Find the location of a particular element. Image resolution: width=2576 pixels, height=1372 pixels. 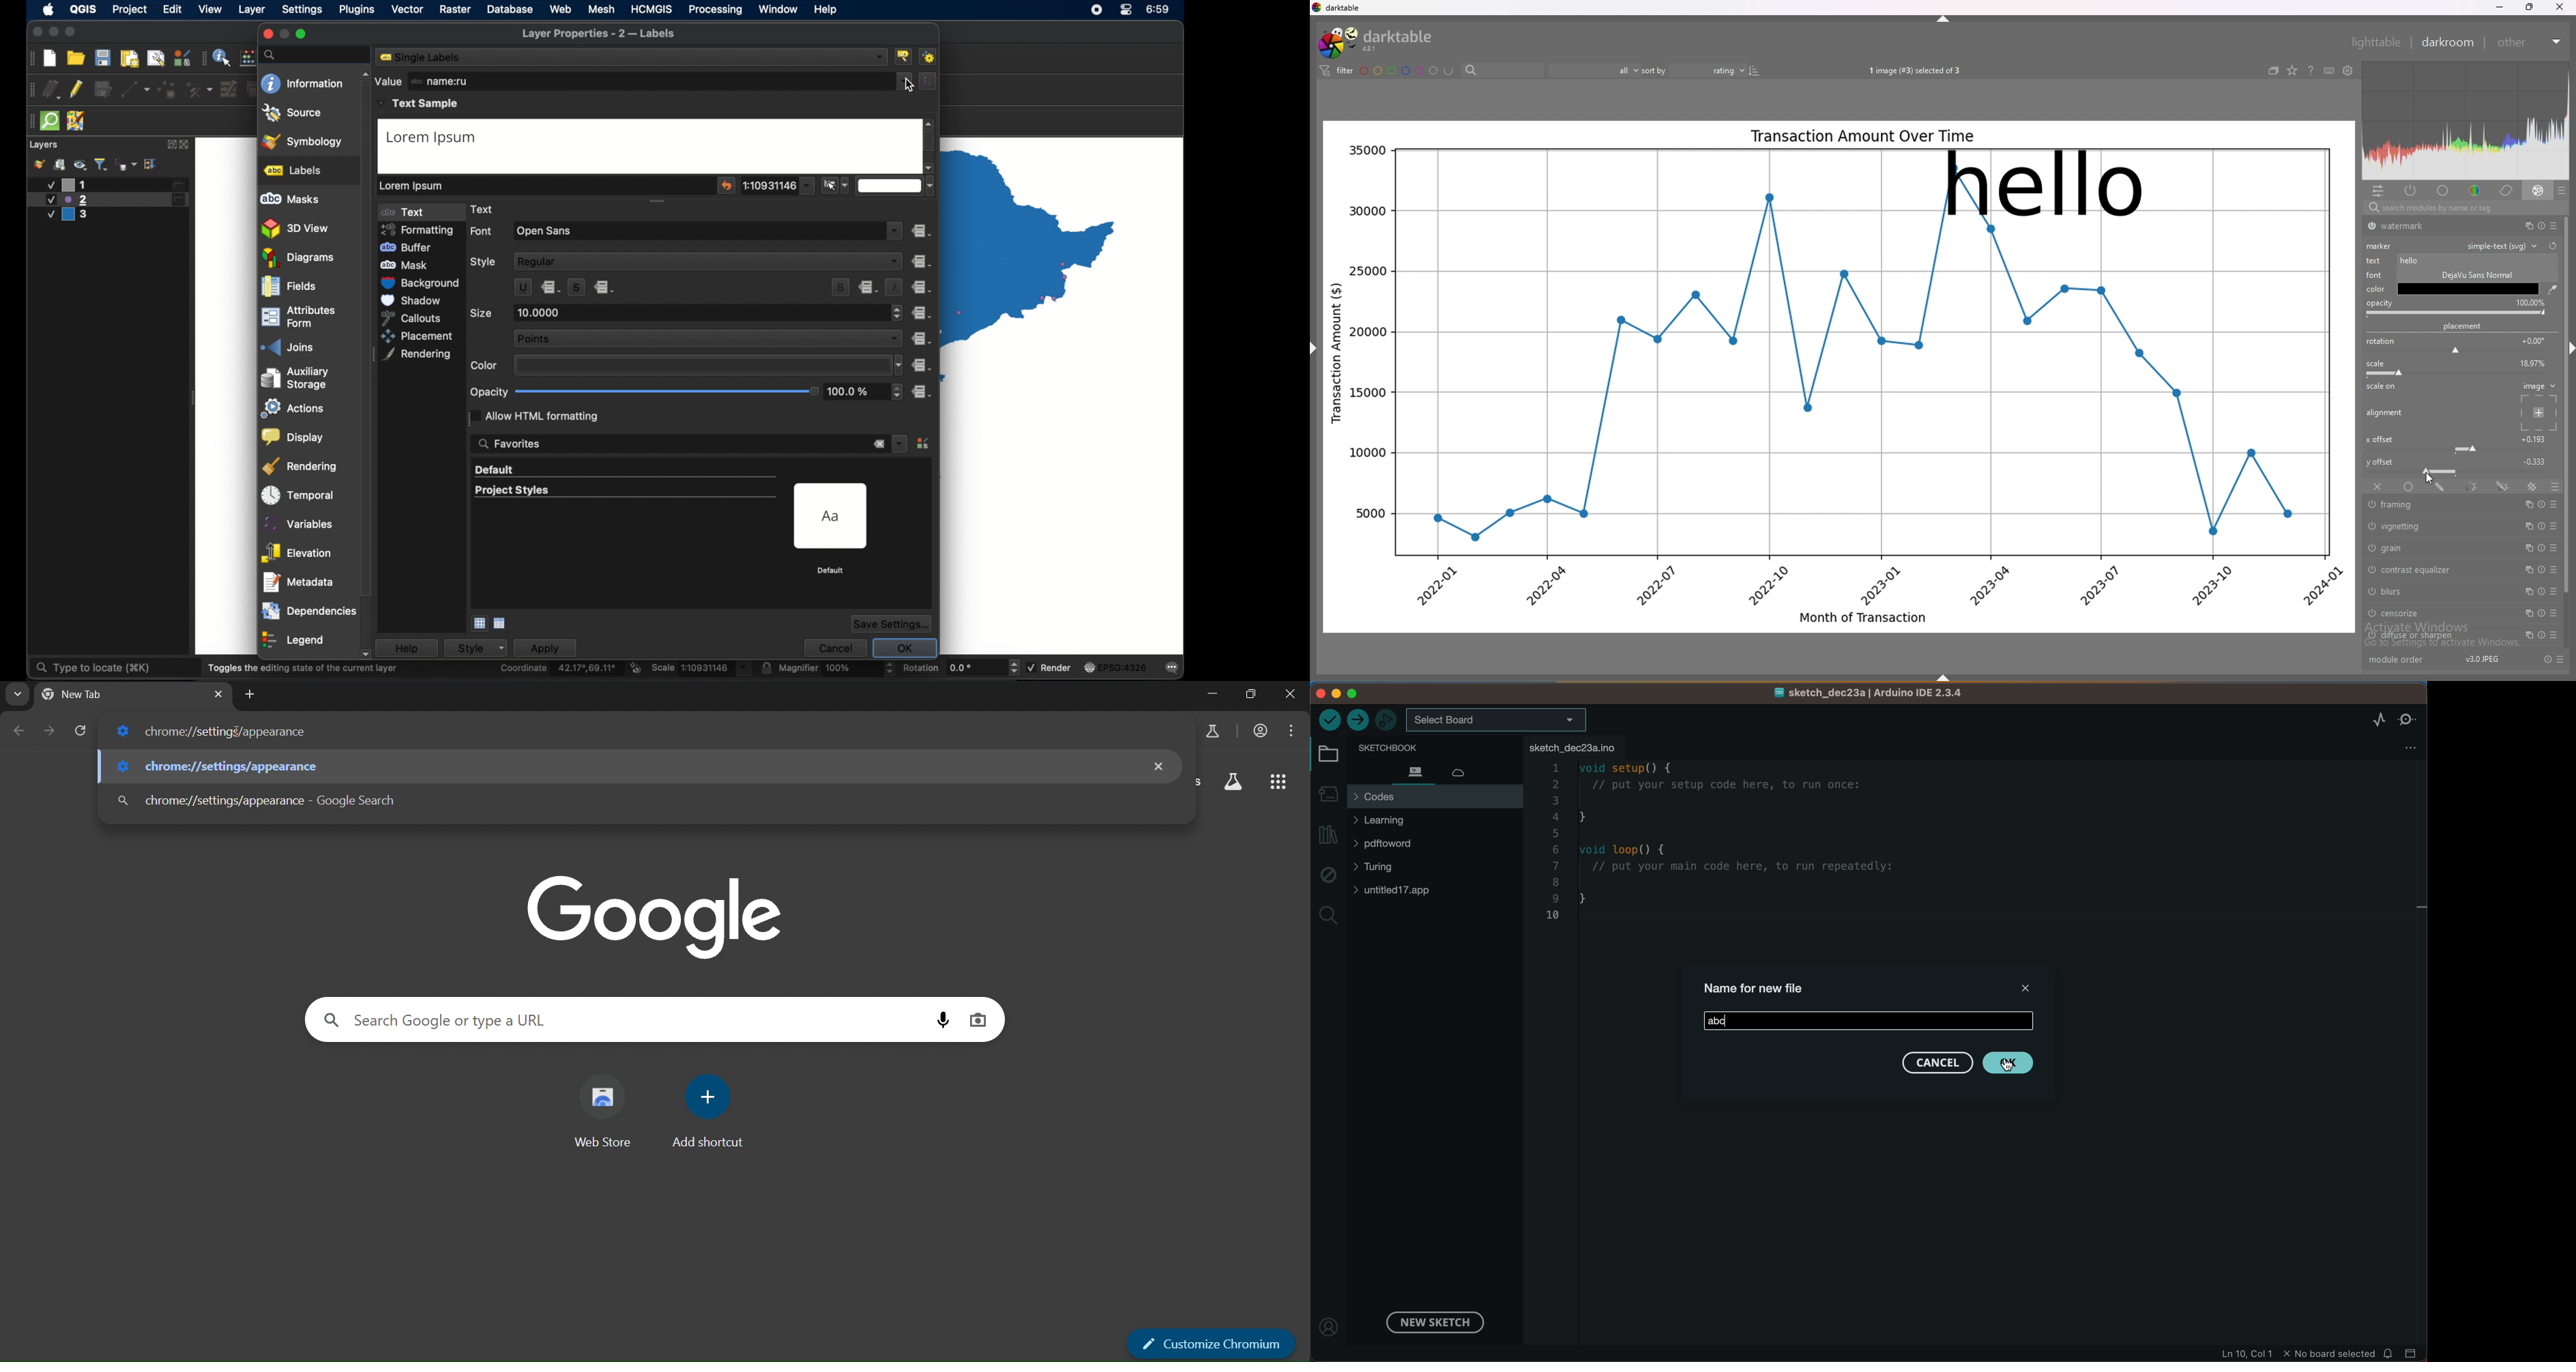

plugins is located at coordinates (357, 9).